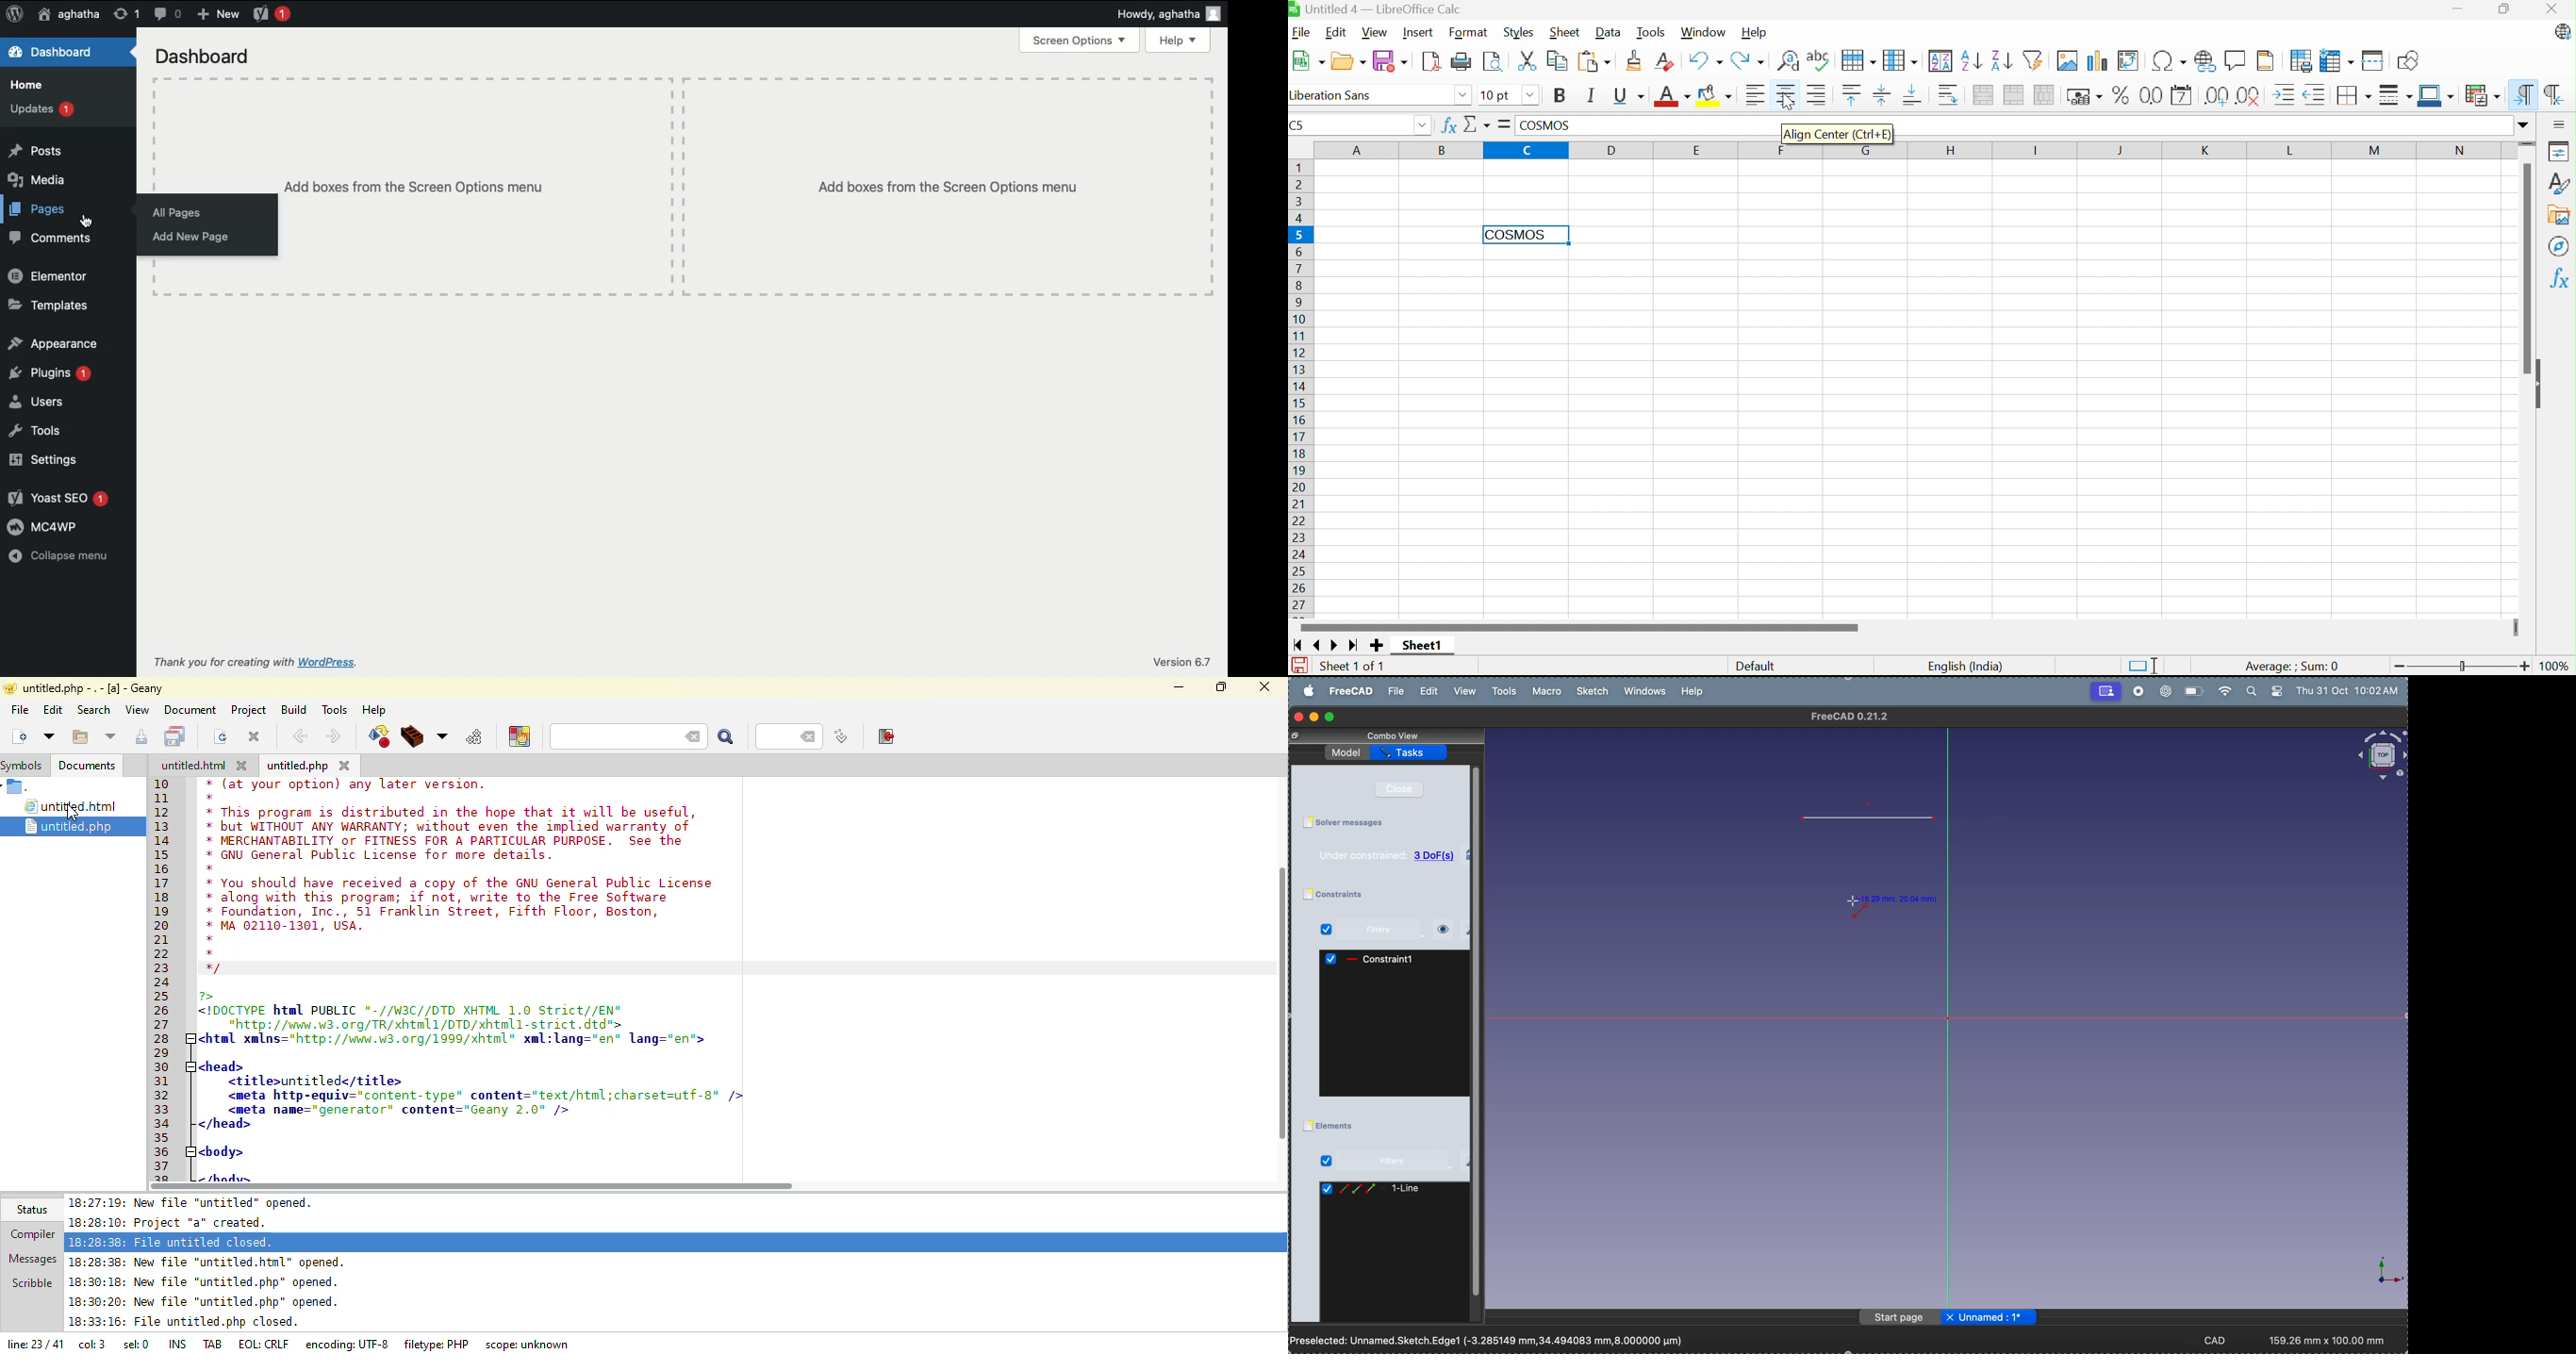 This screenshot has height=1372, width=2576. Describe the element at coordinates (2205, 61) in the screenshot. I see `Insert Hyperlink` at that location.